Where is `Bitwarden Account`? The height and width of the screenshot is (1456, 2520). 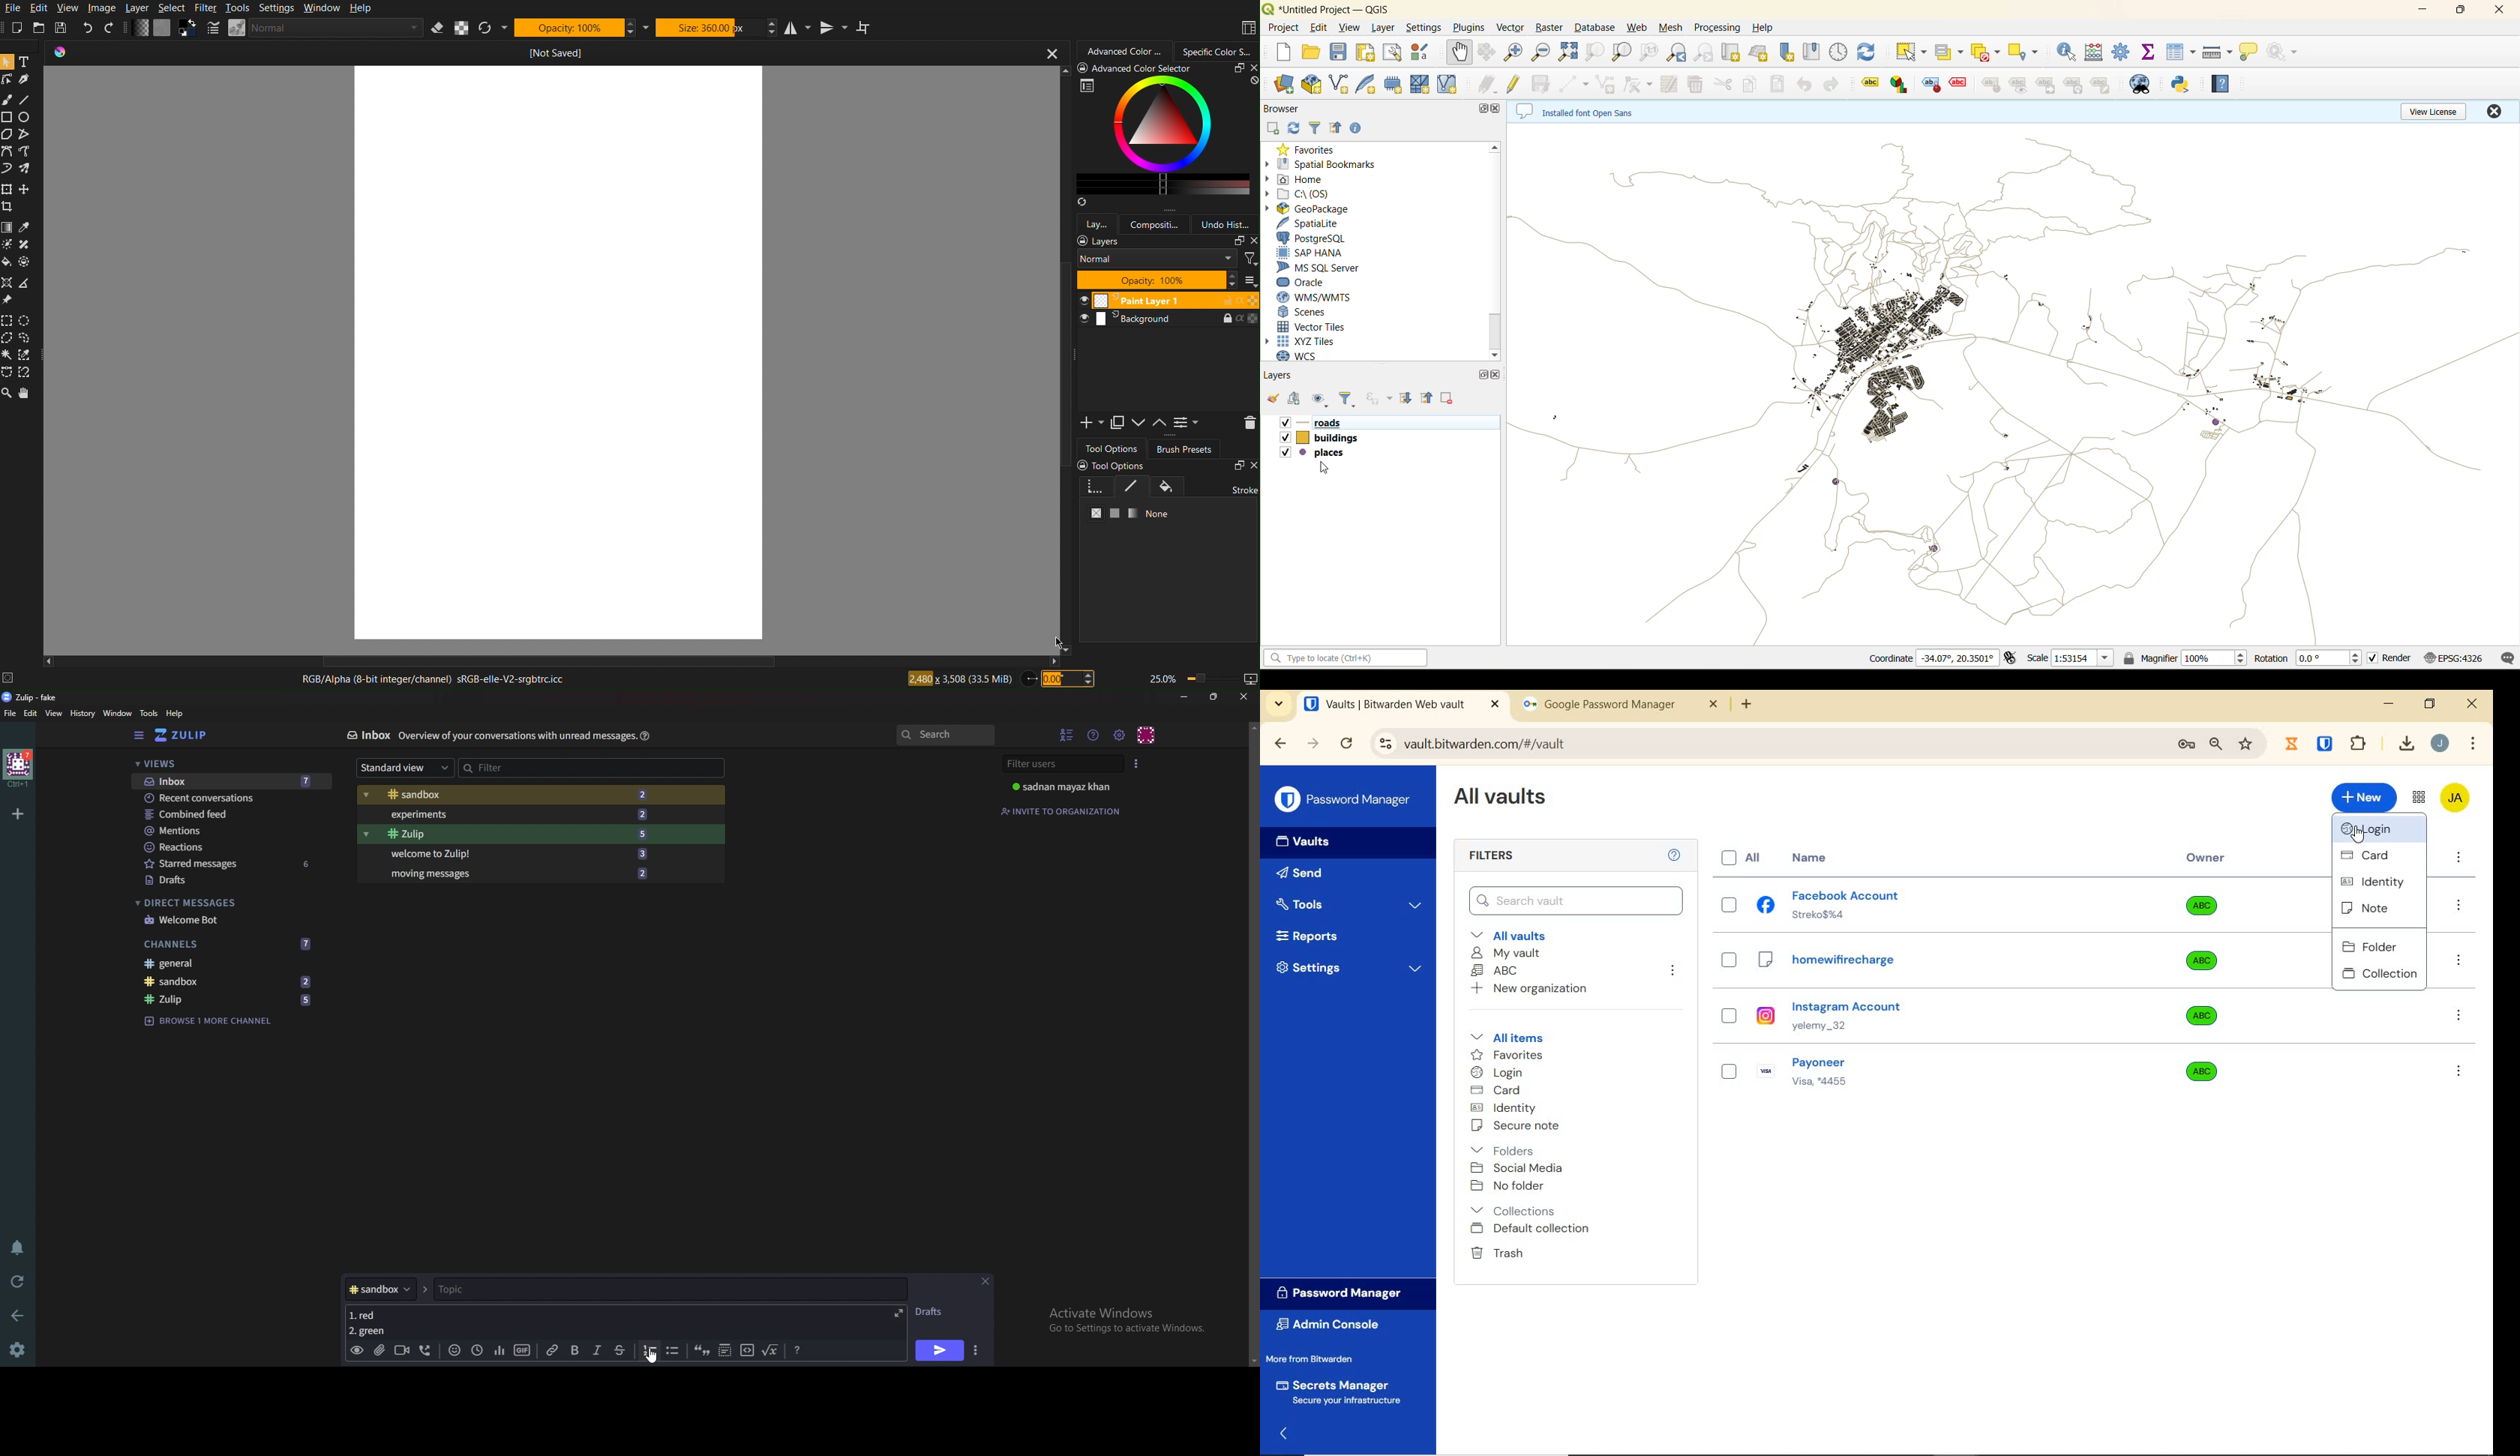 Bitwarden Account is located at coordinates (2455, 799).